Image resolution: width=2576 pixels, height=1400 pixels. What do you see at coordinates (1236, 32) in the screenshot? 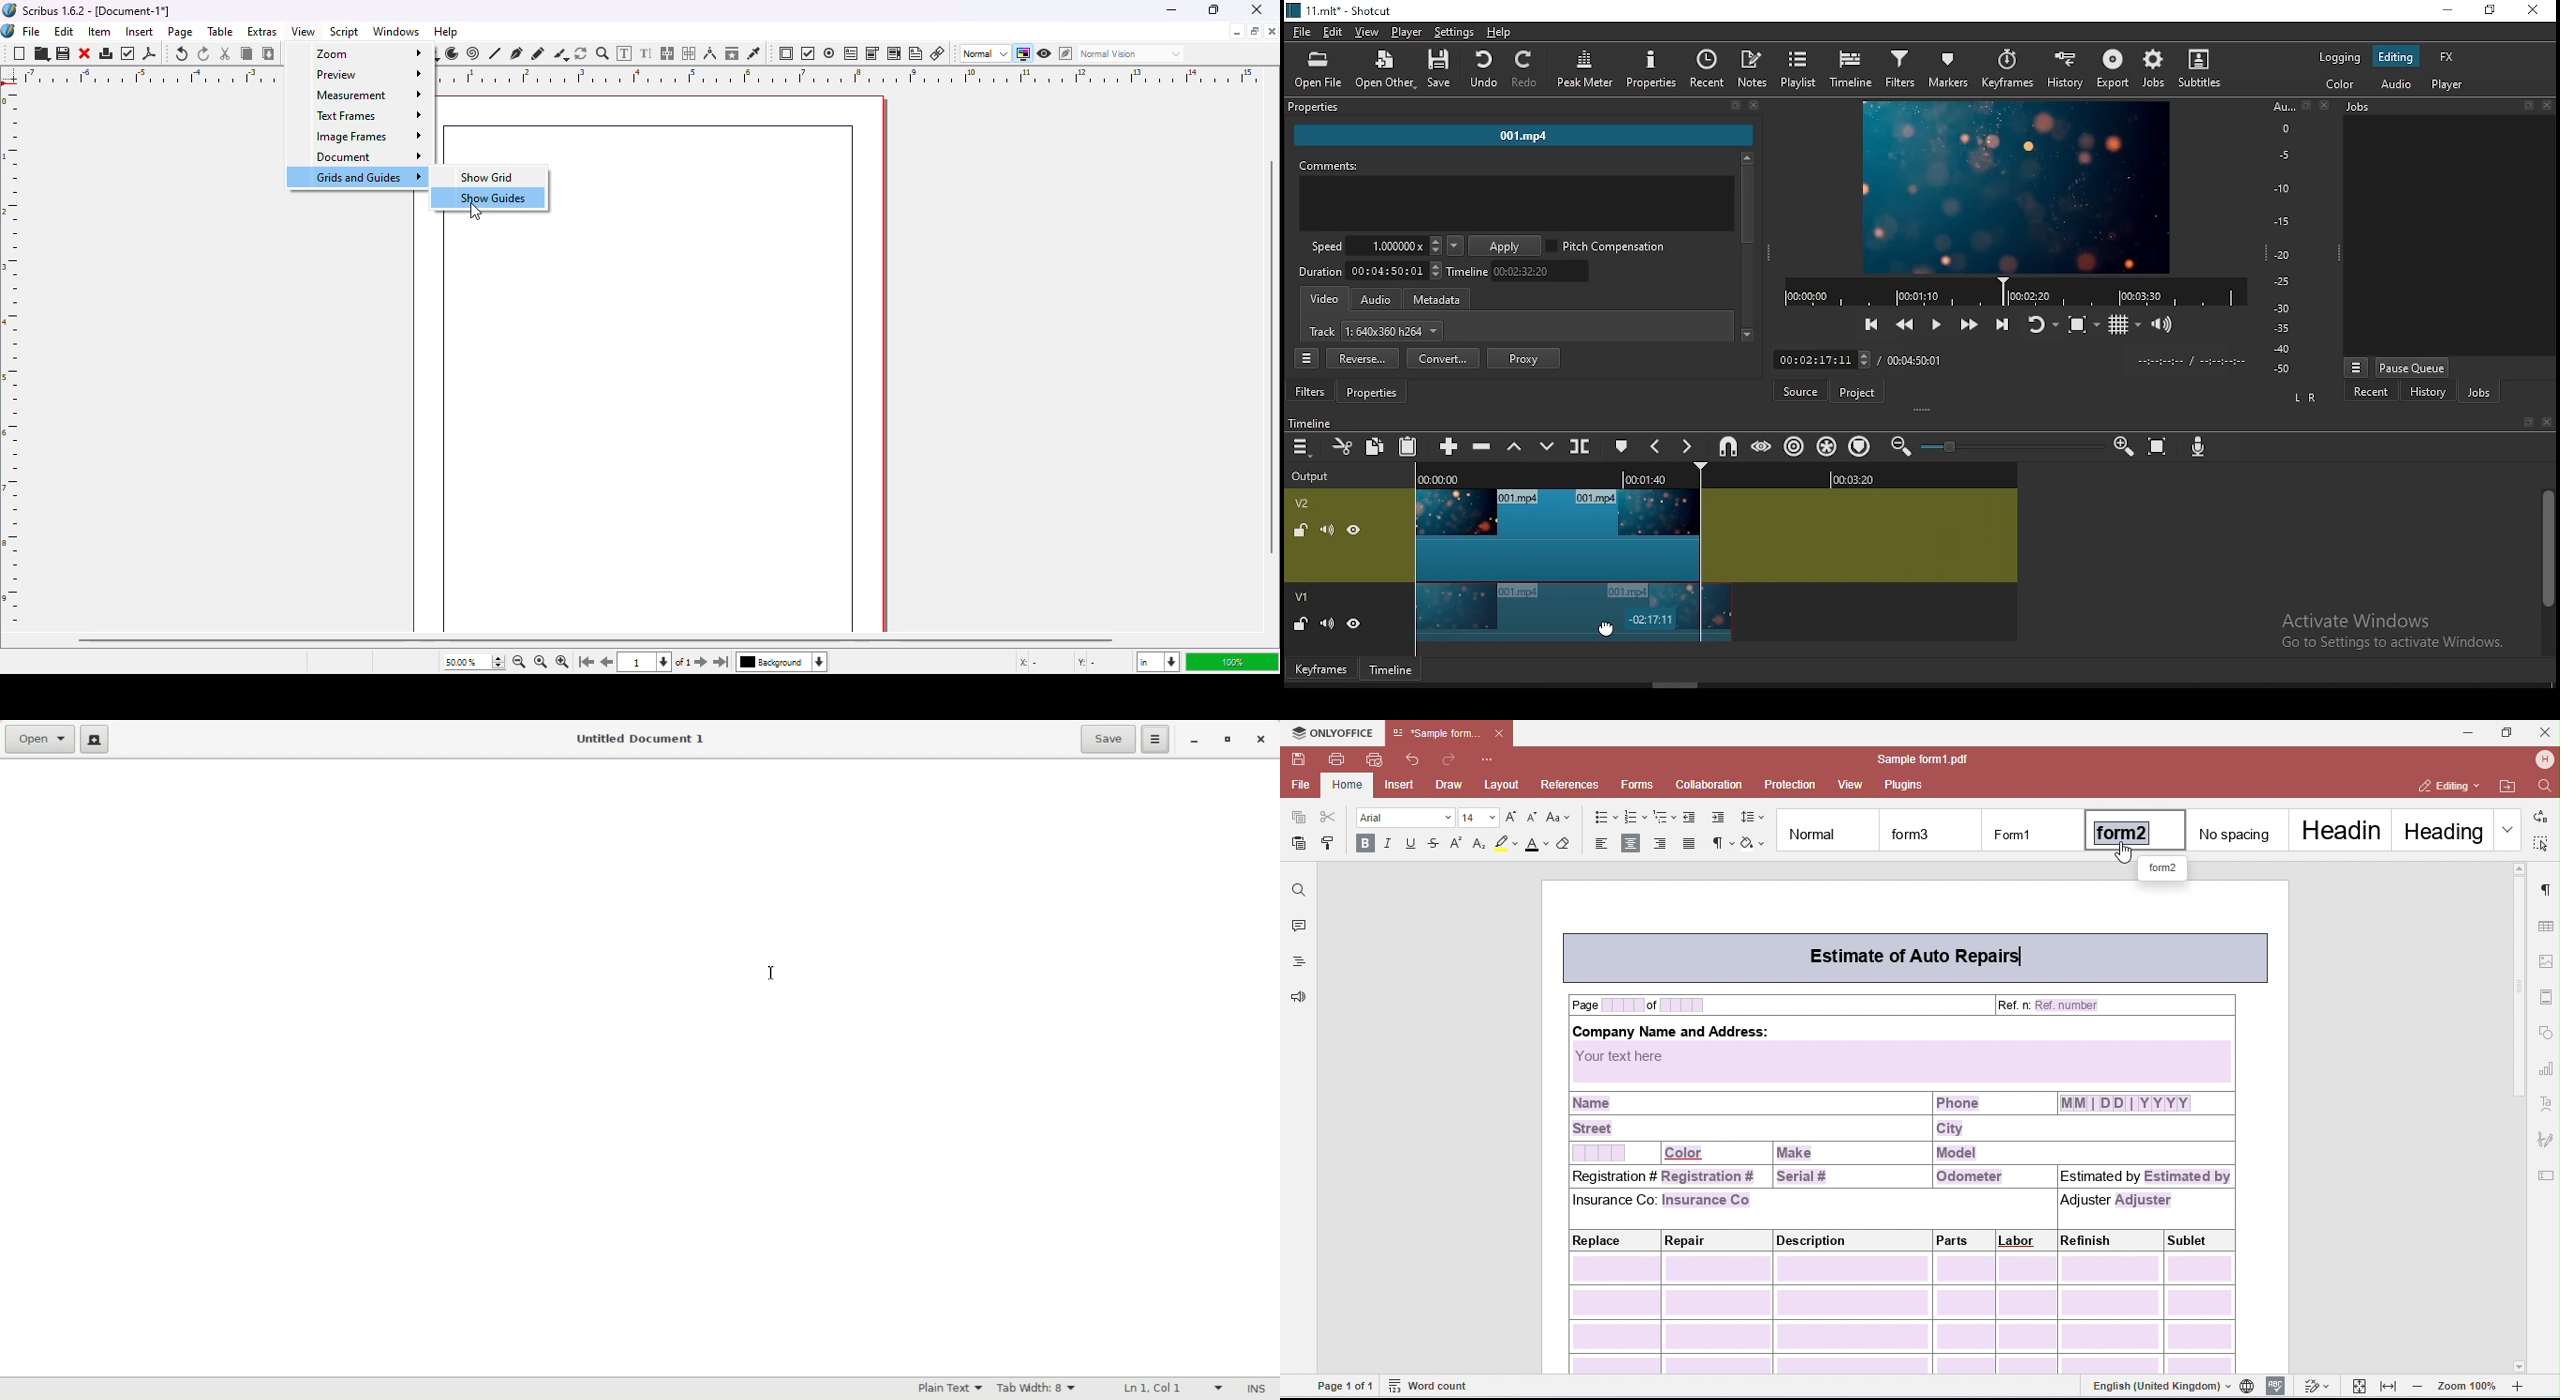
I see `minimize` at bounding box center [1236, 32].